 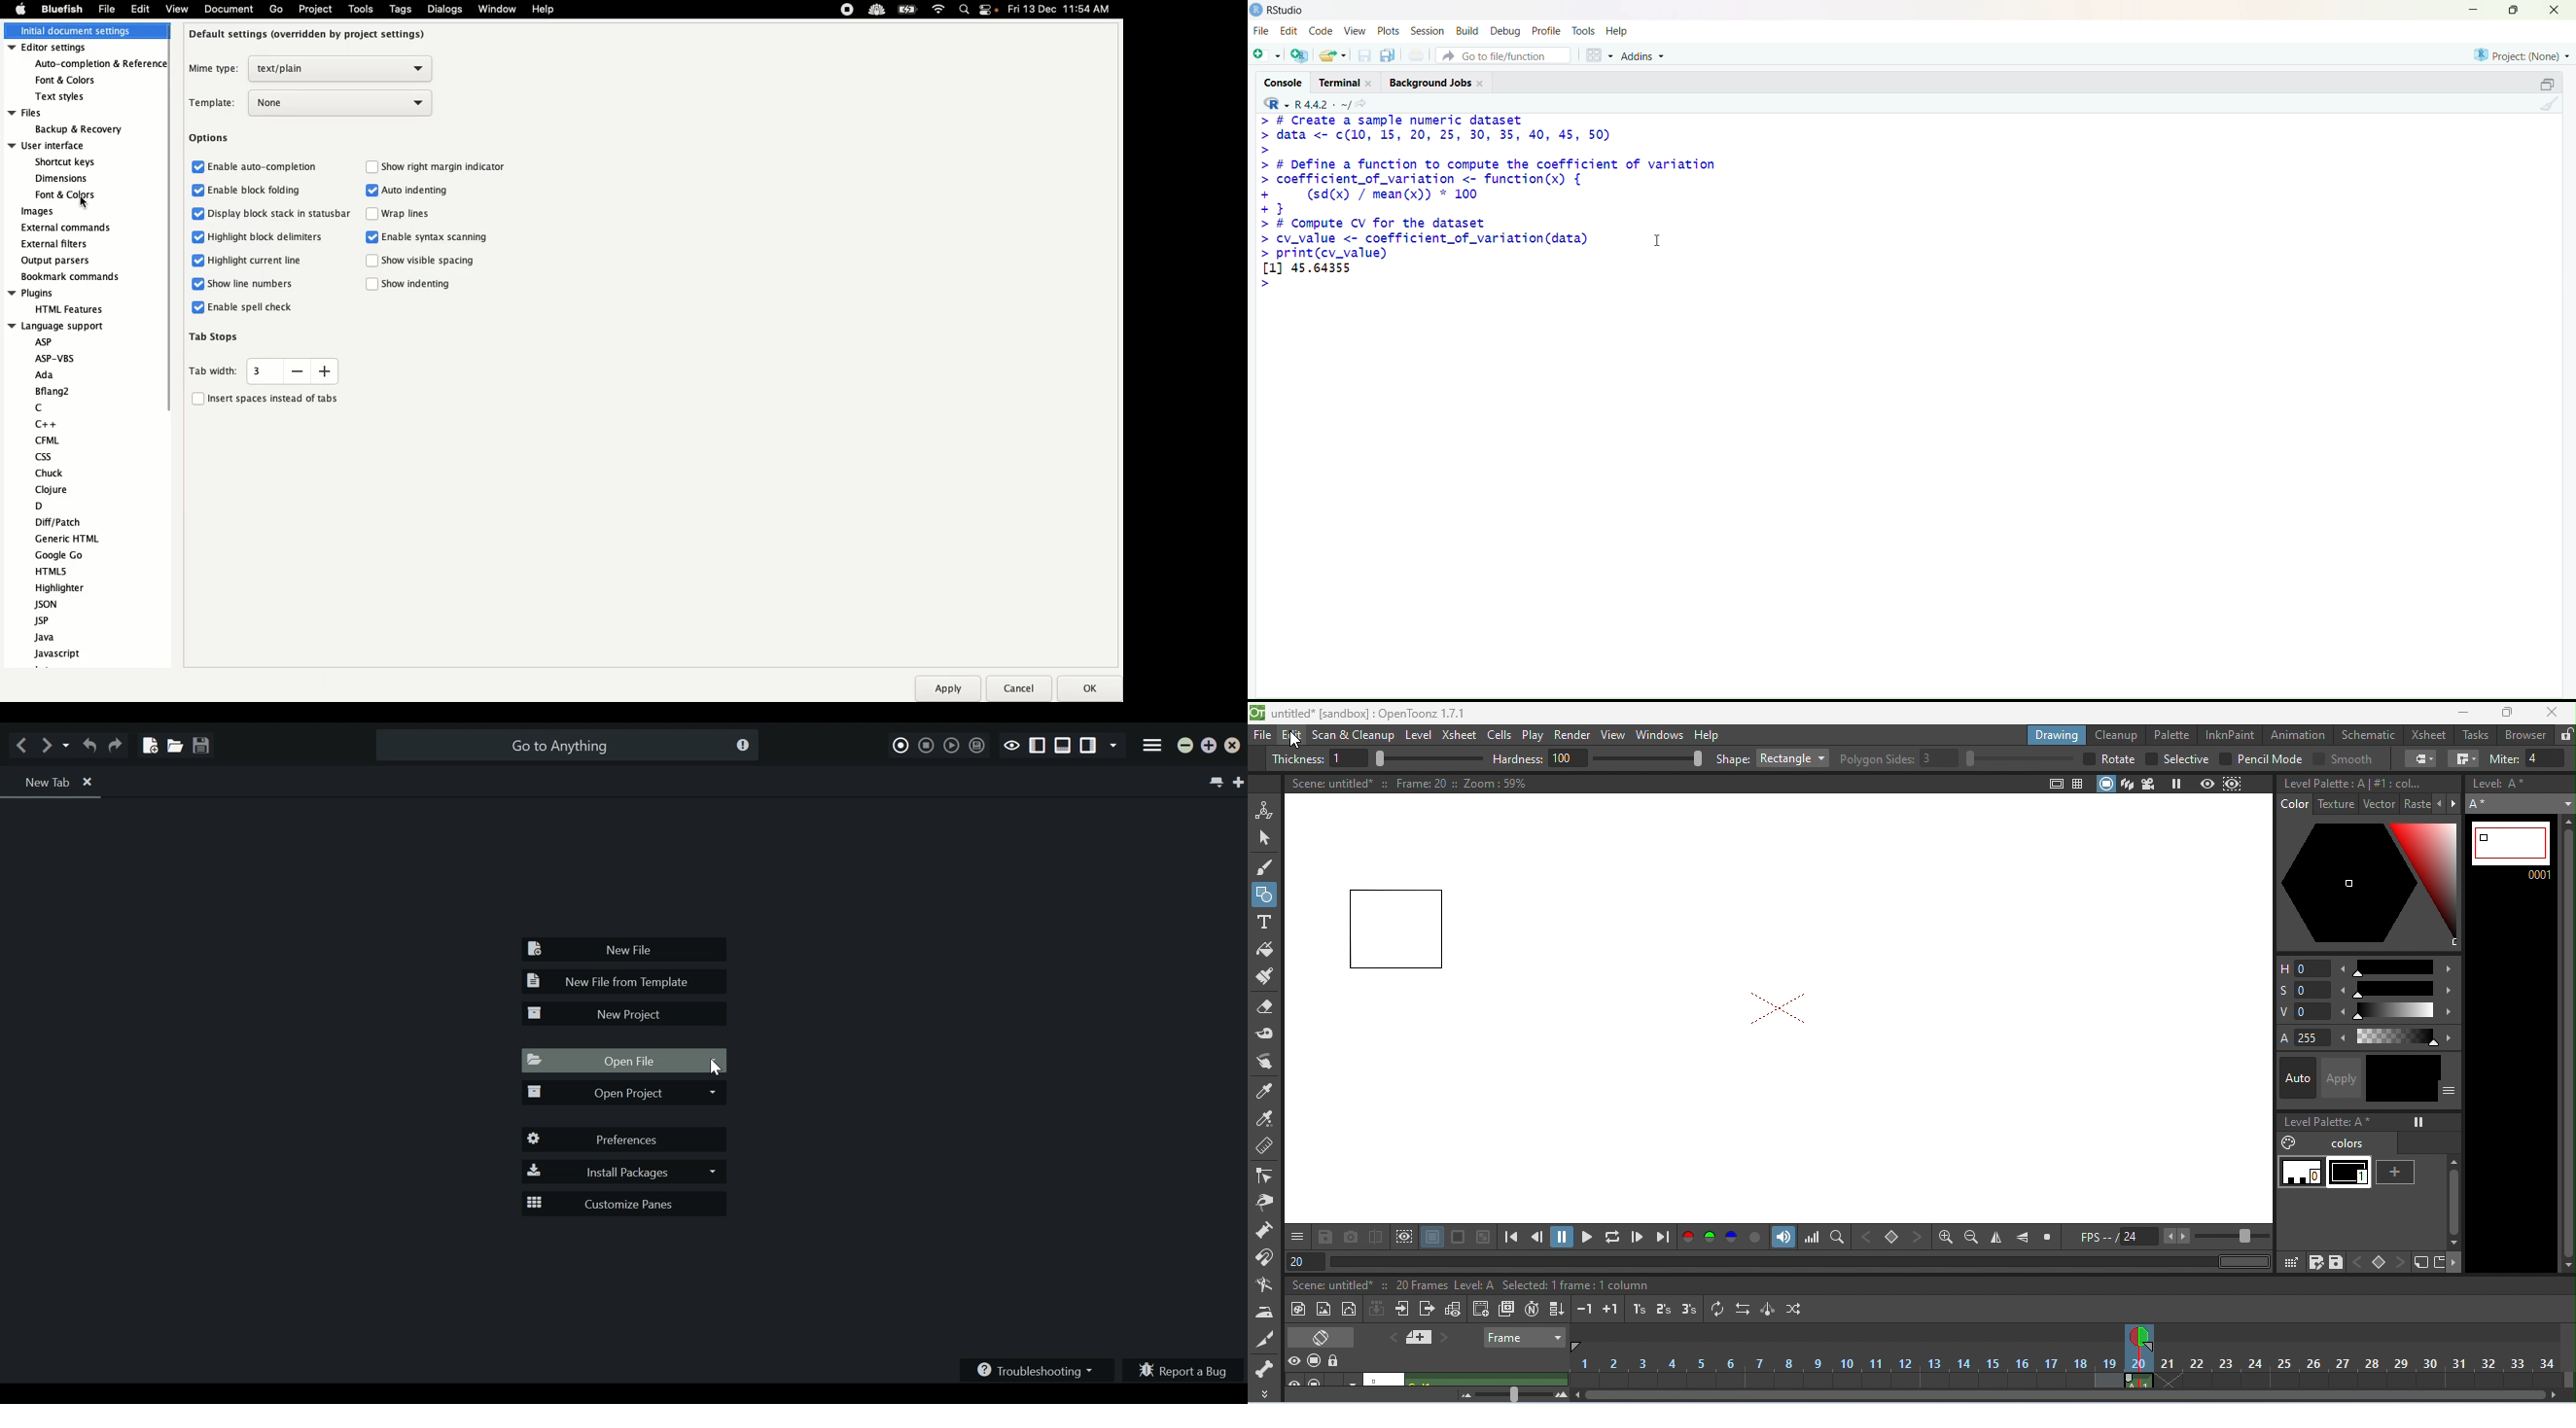 What do you see at coordinates (1257, 10) in the screenshot?
I see `logo` at bounding box center [1257, 10].